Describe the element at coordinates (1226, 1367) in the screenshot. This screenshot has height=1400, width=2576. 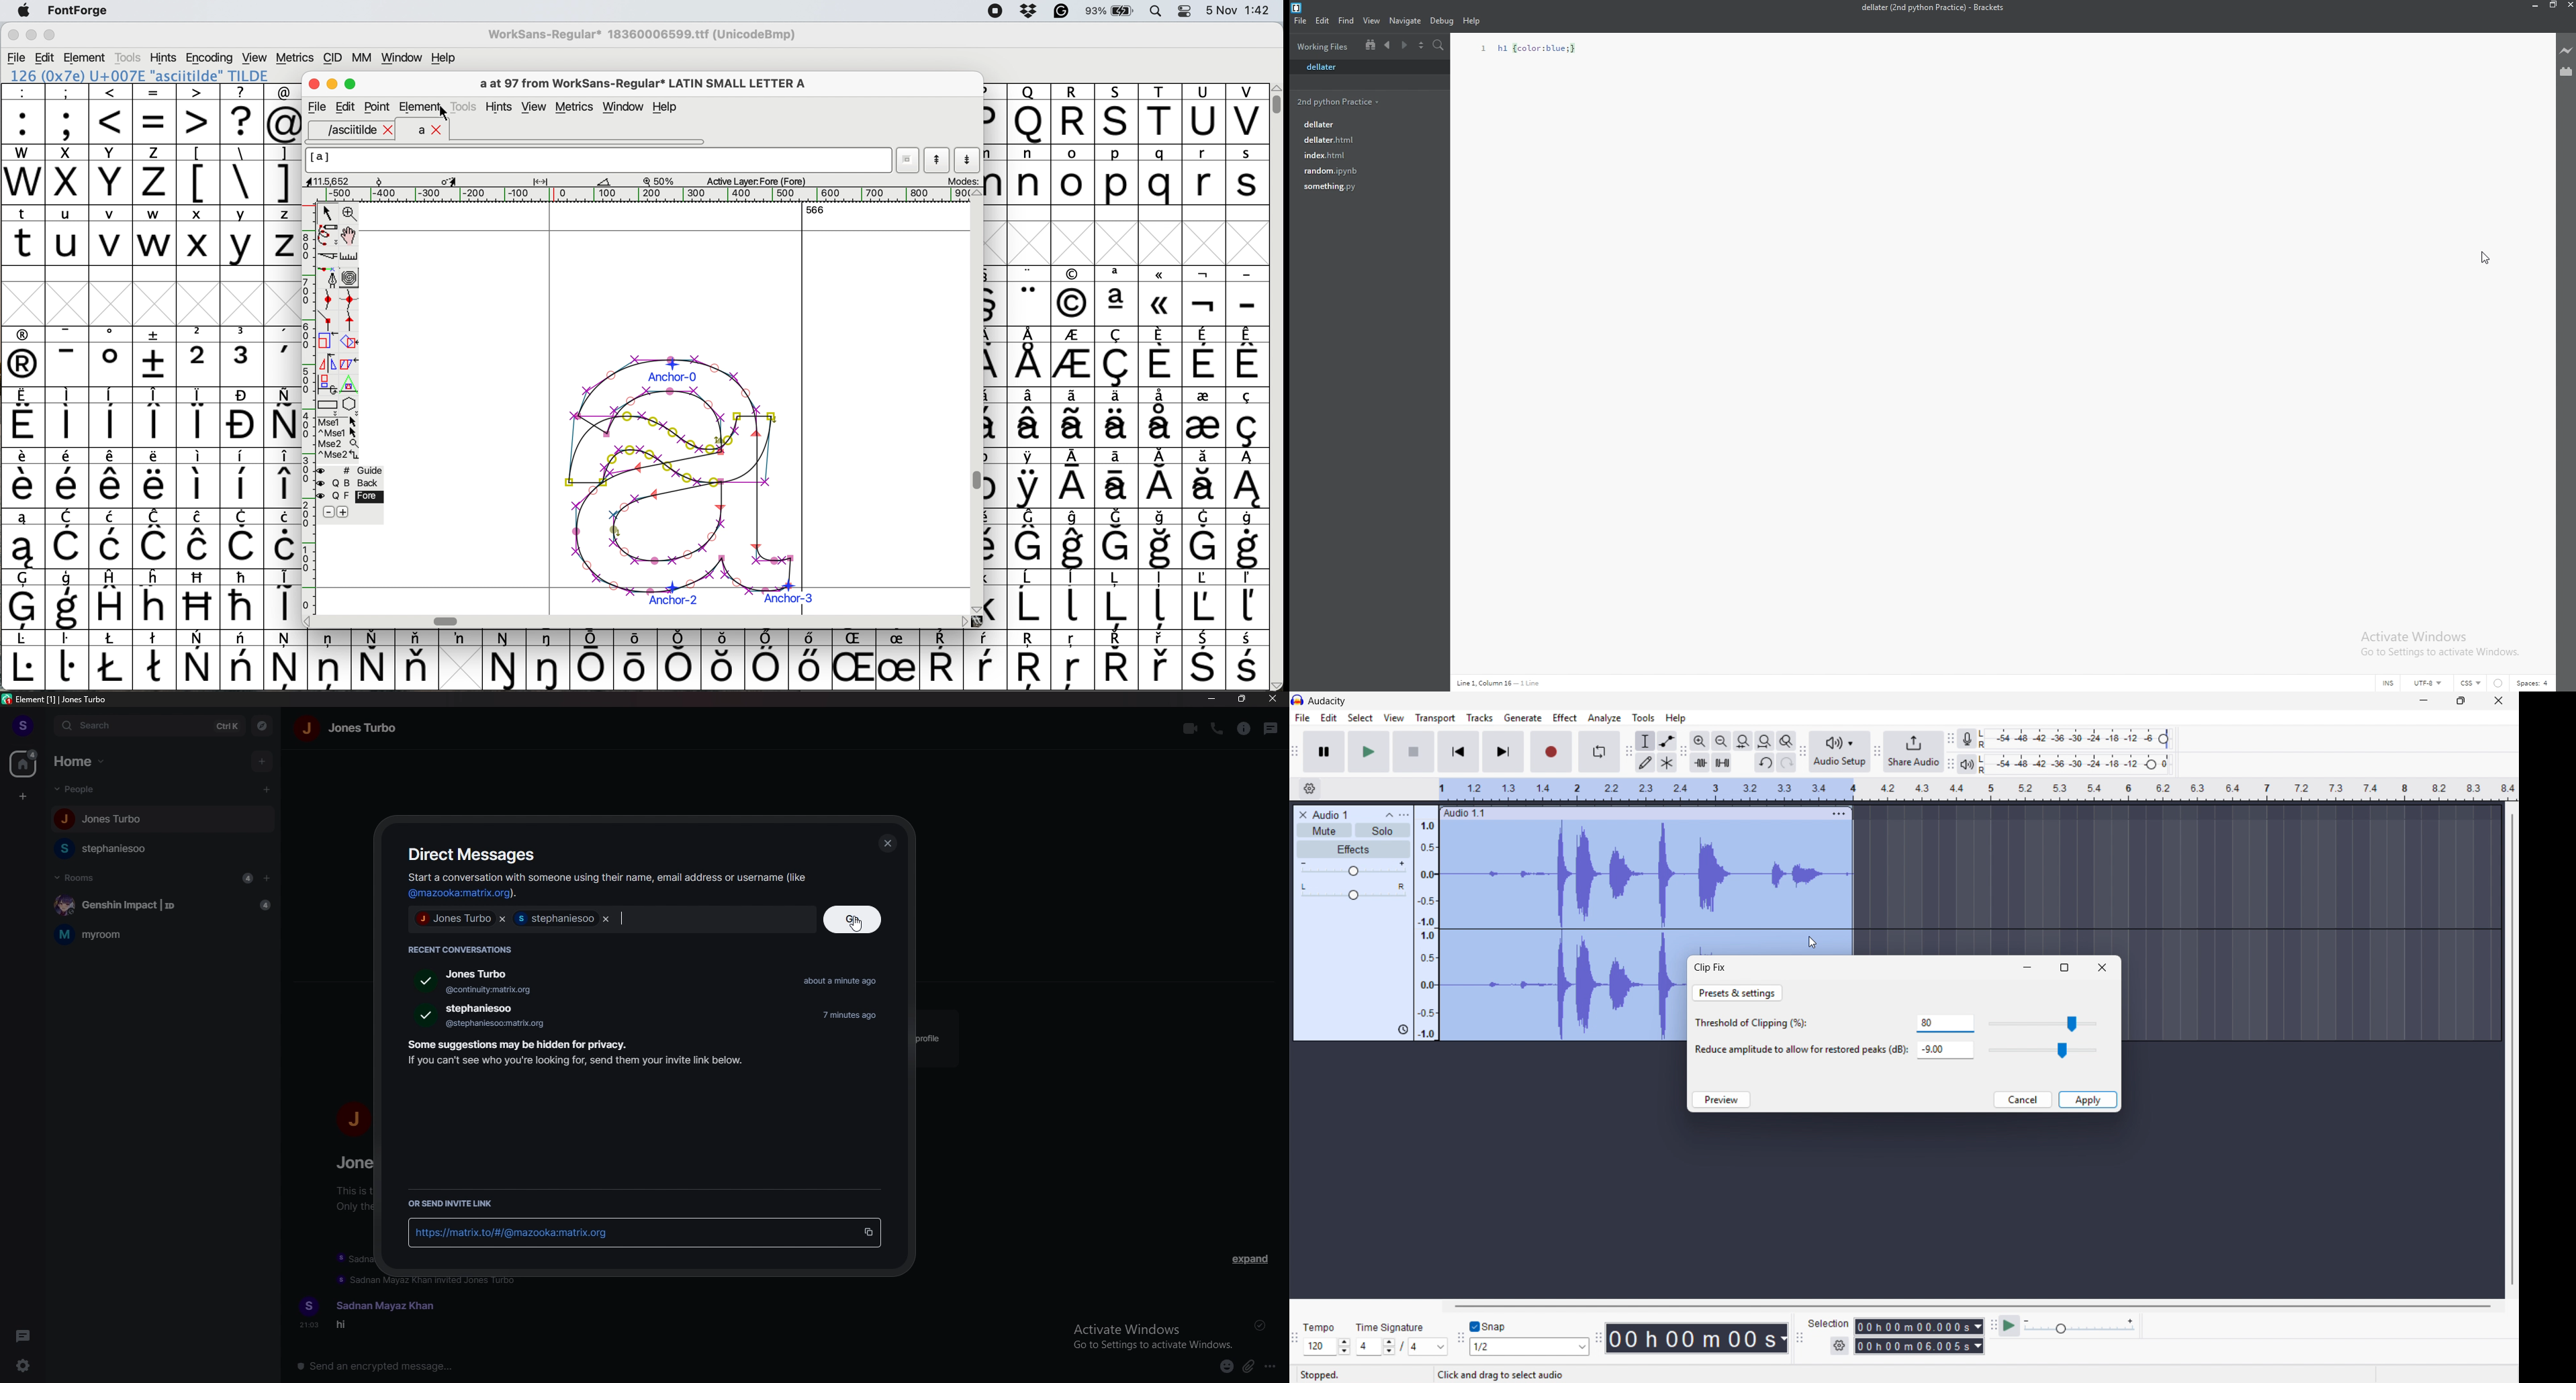
I see `emoji` at that location.